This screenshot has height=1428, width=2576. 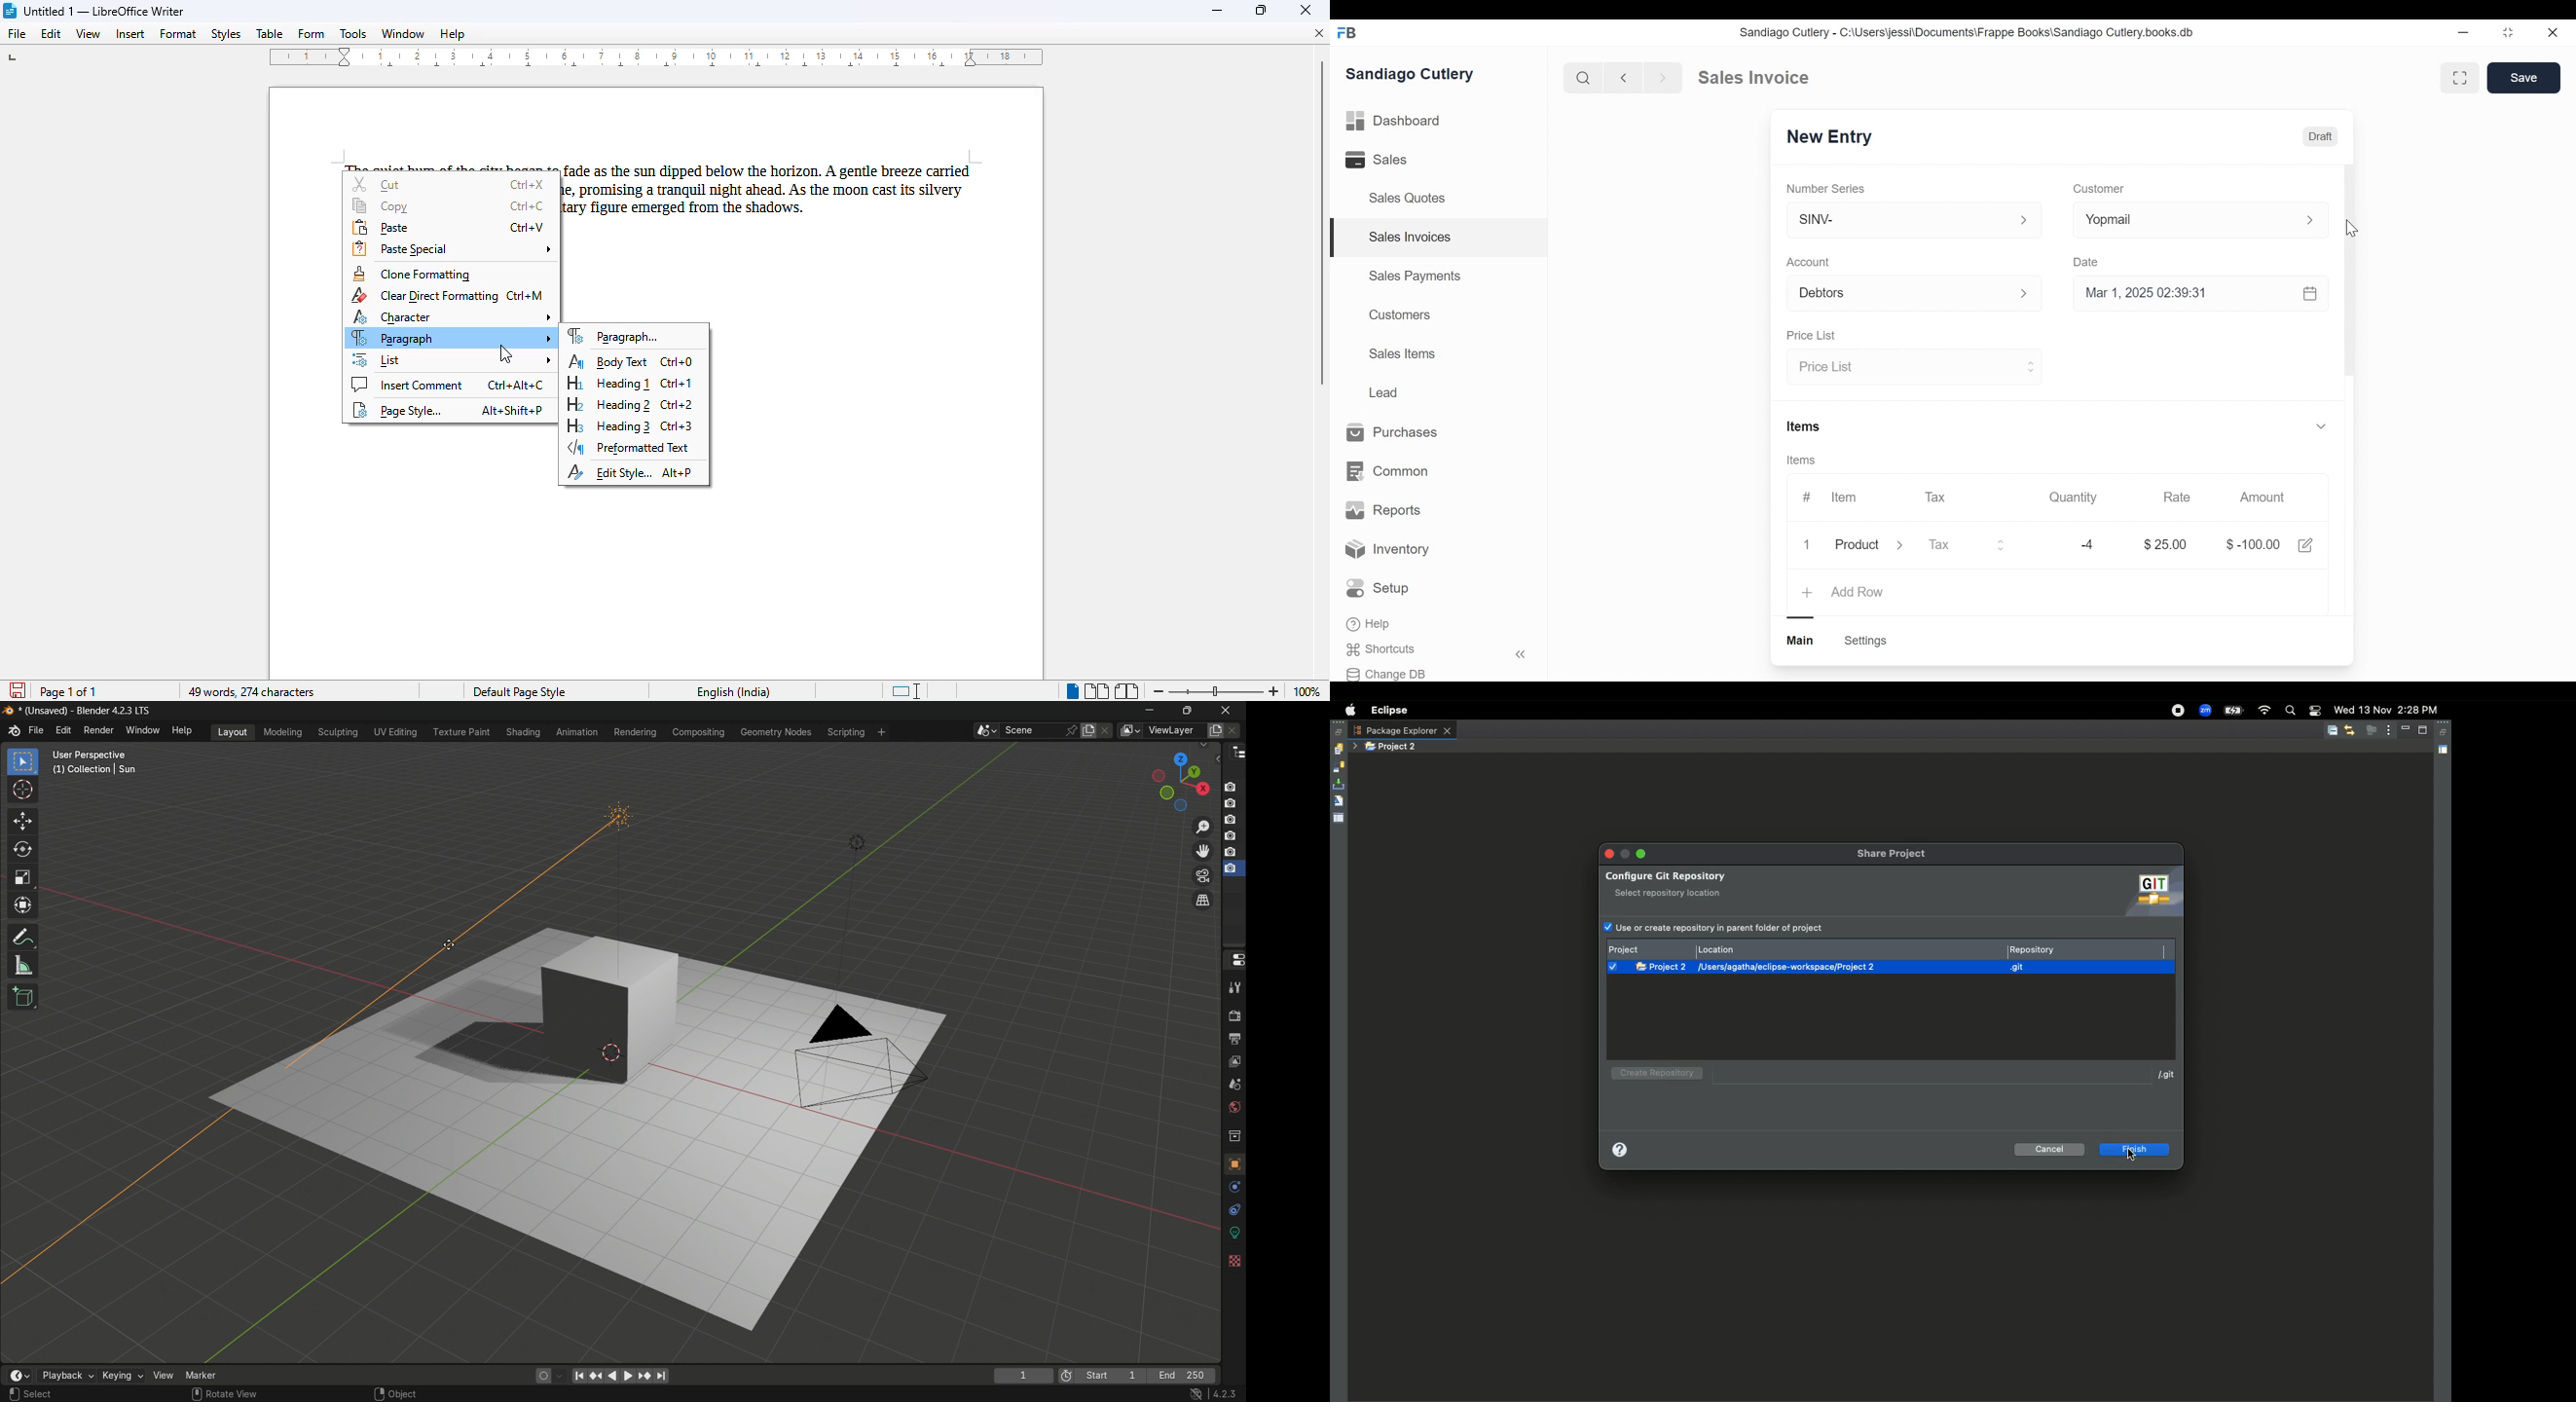 I want to click on Debtors, so click(x=1906, y=292).